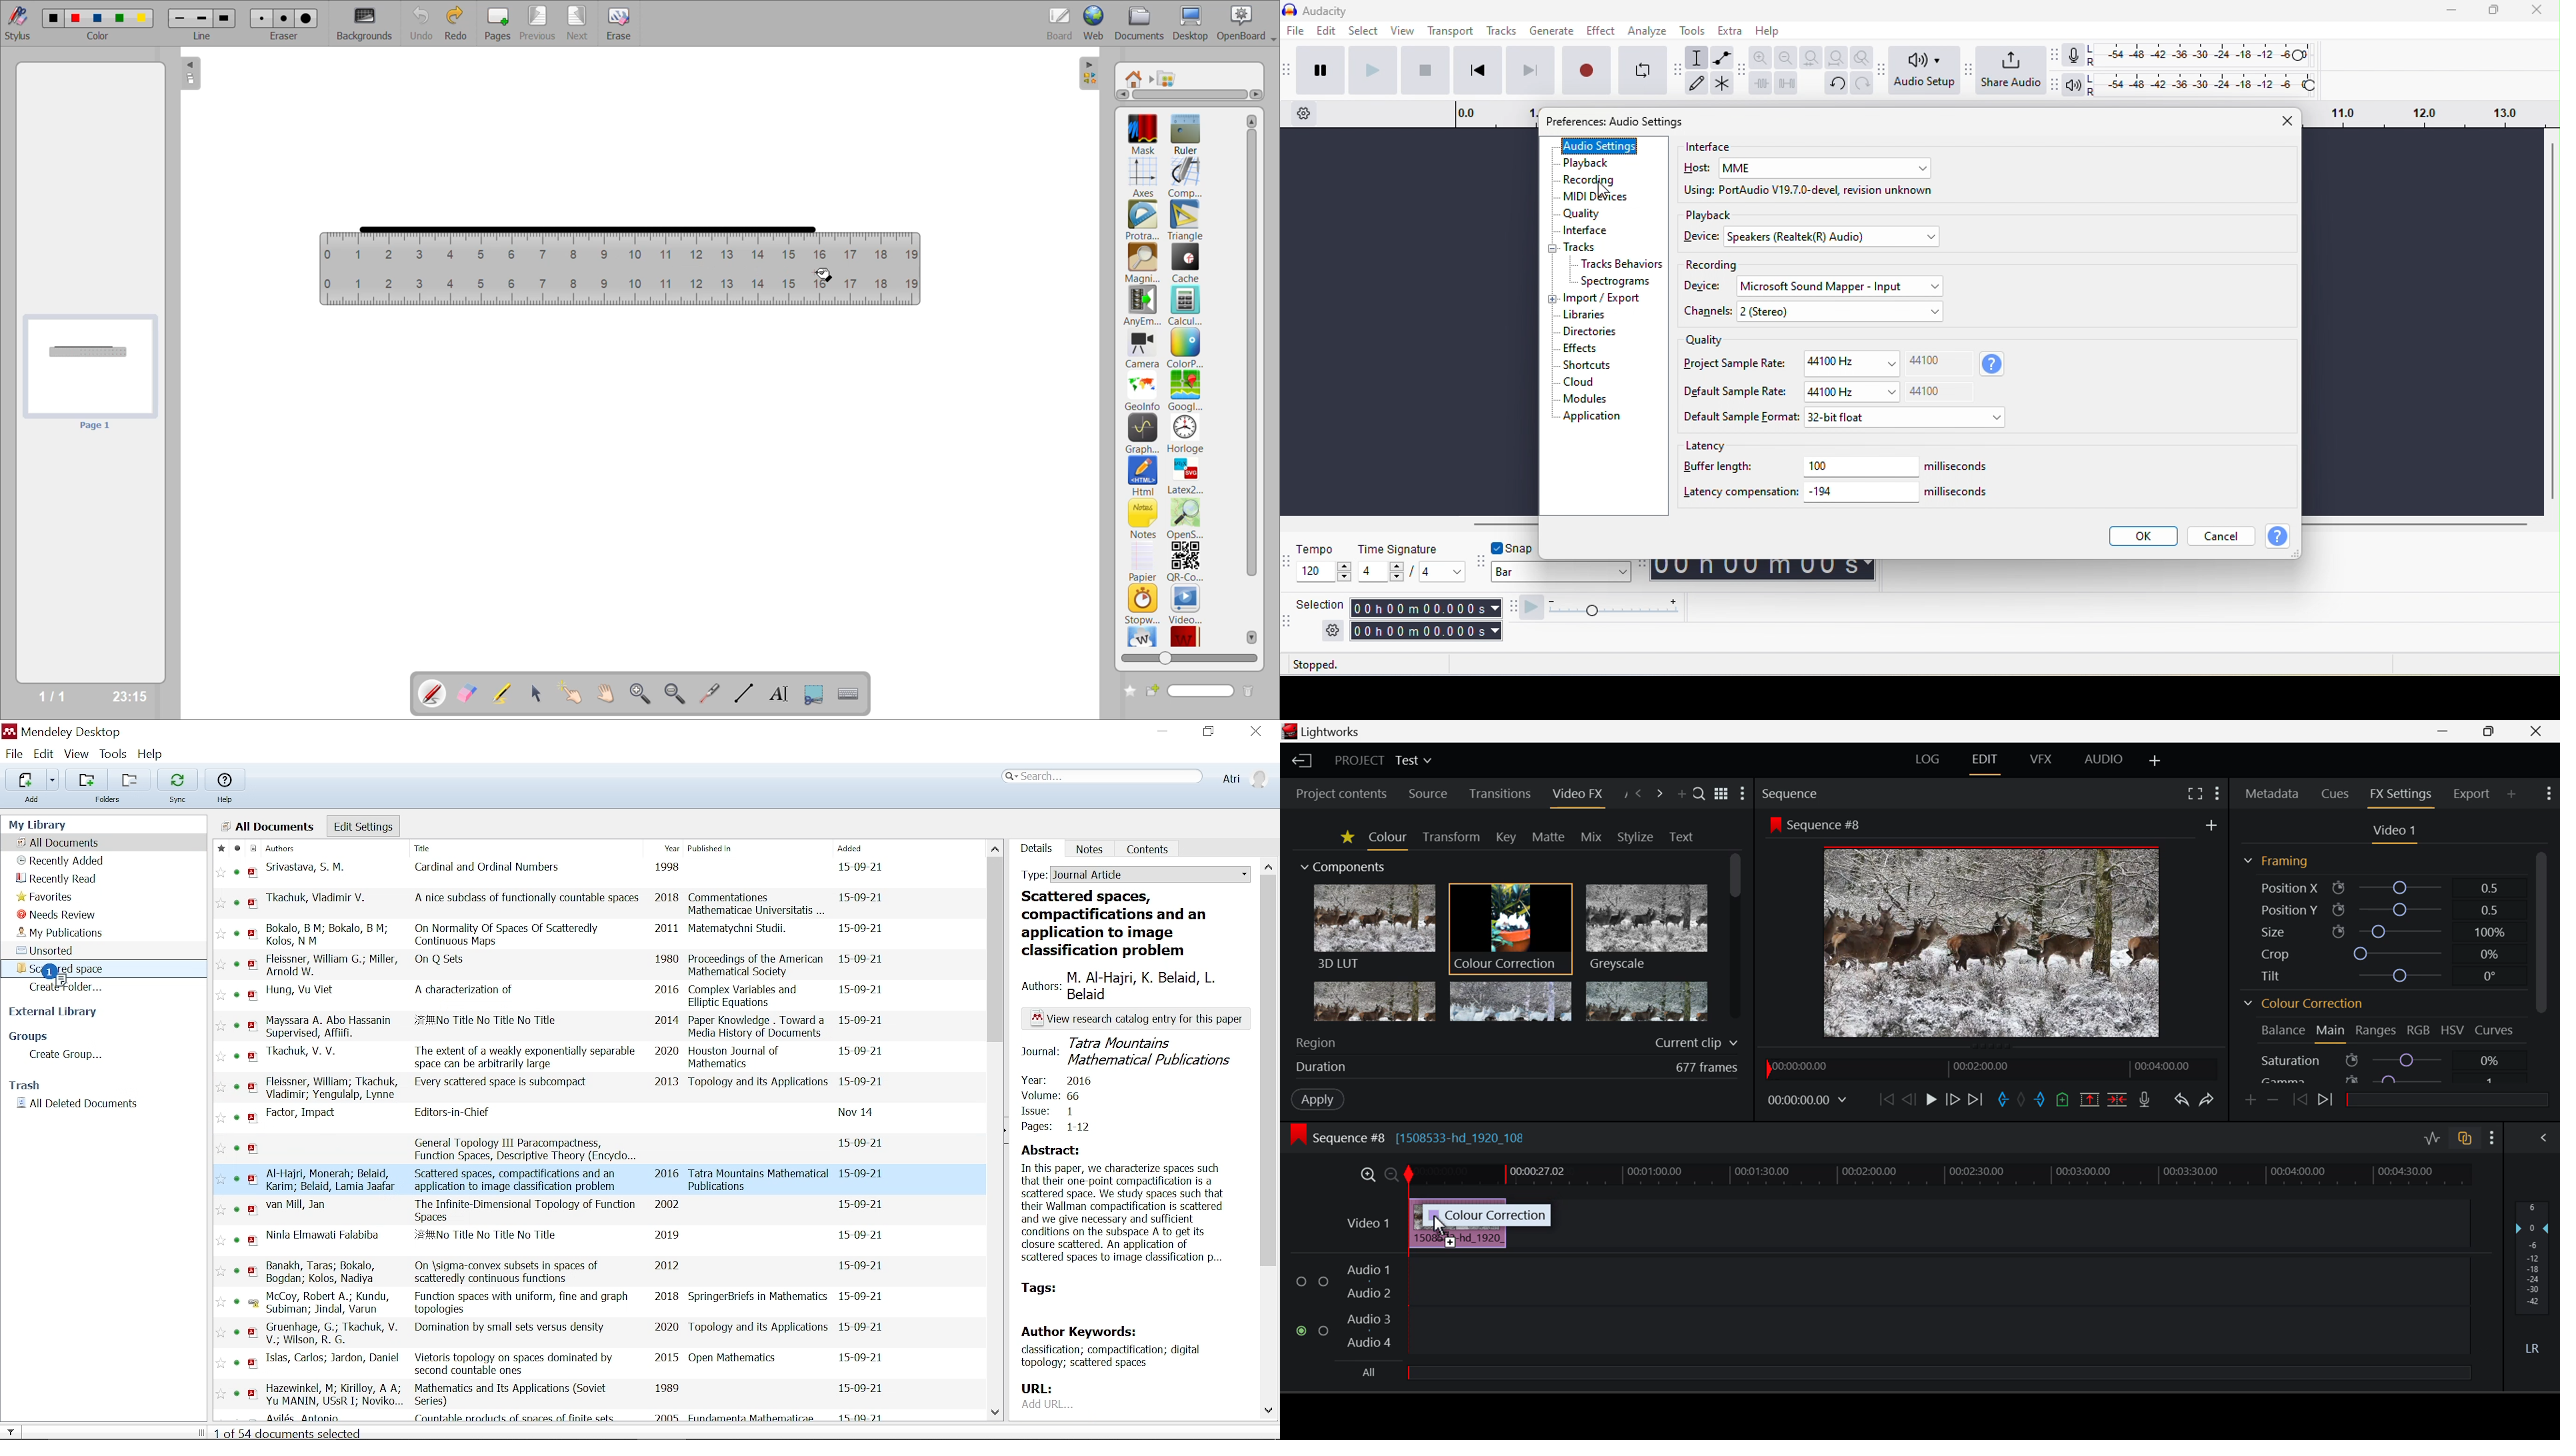 This screenshot has width=2576, height=1456. What do you see at coordinates (1910, 1377) in the screenshot?
I see `All` at bounding box center [1910, 1377].